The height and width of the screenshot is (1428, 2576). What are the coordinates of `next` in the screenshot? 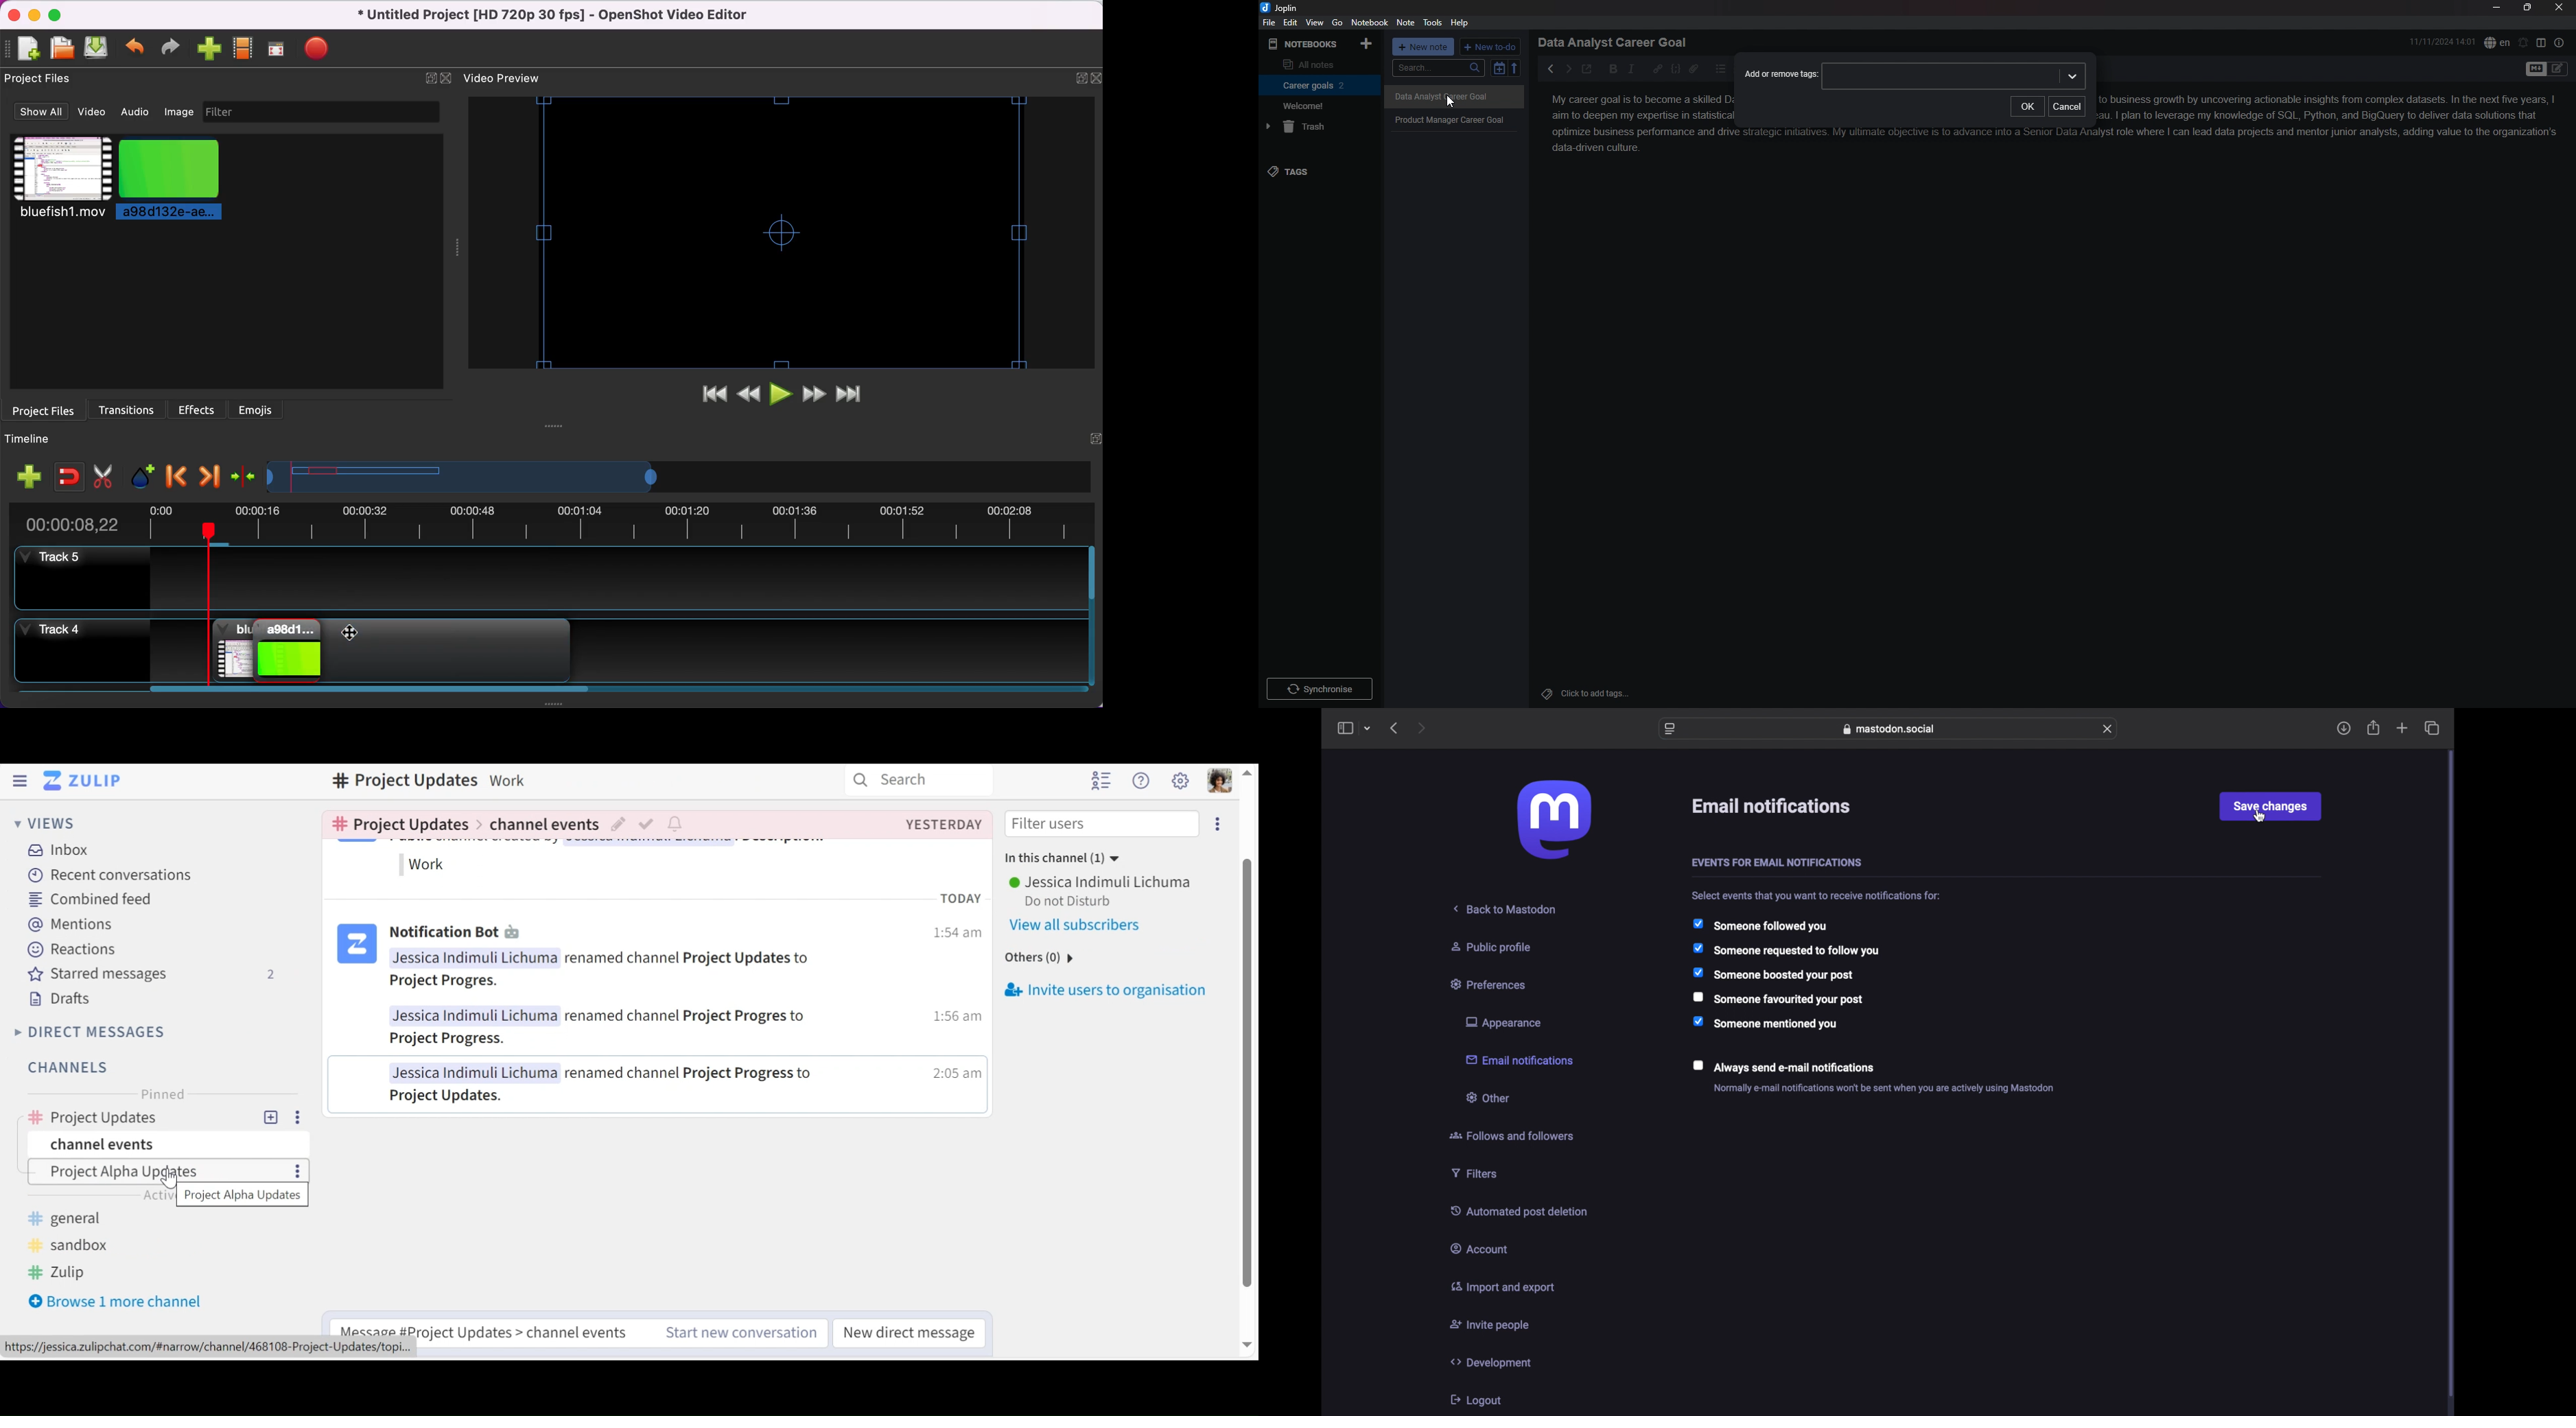 It's located at (1568, 69).